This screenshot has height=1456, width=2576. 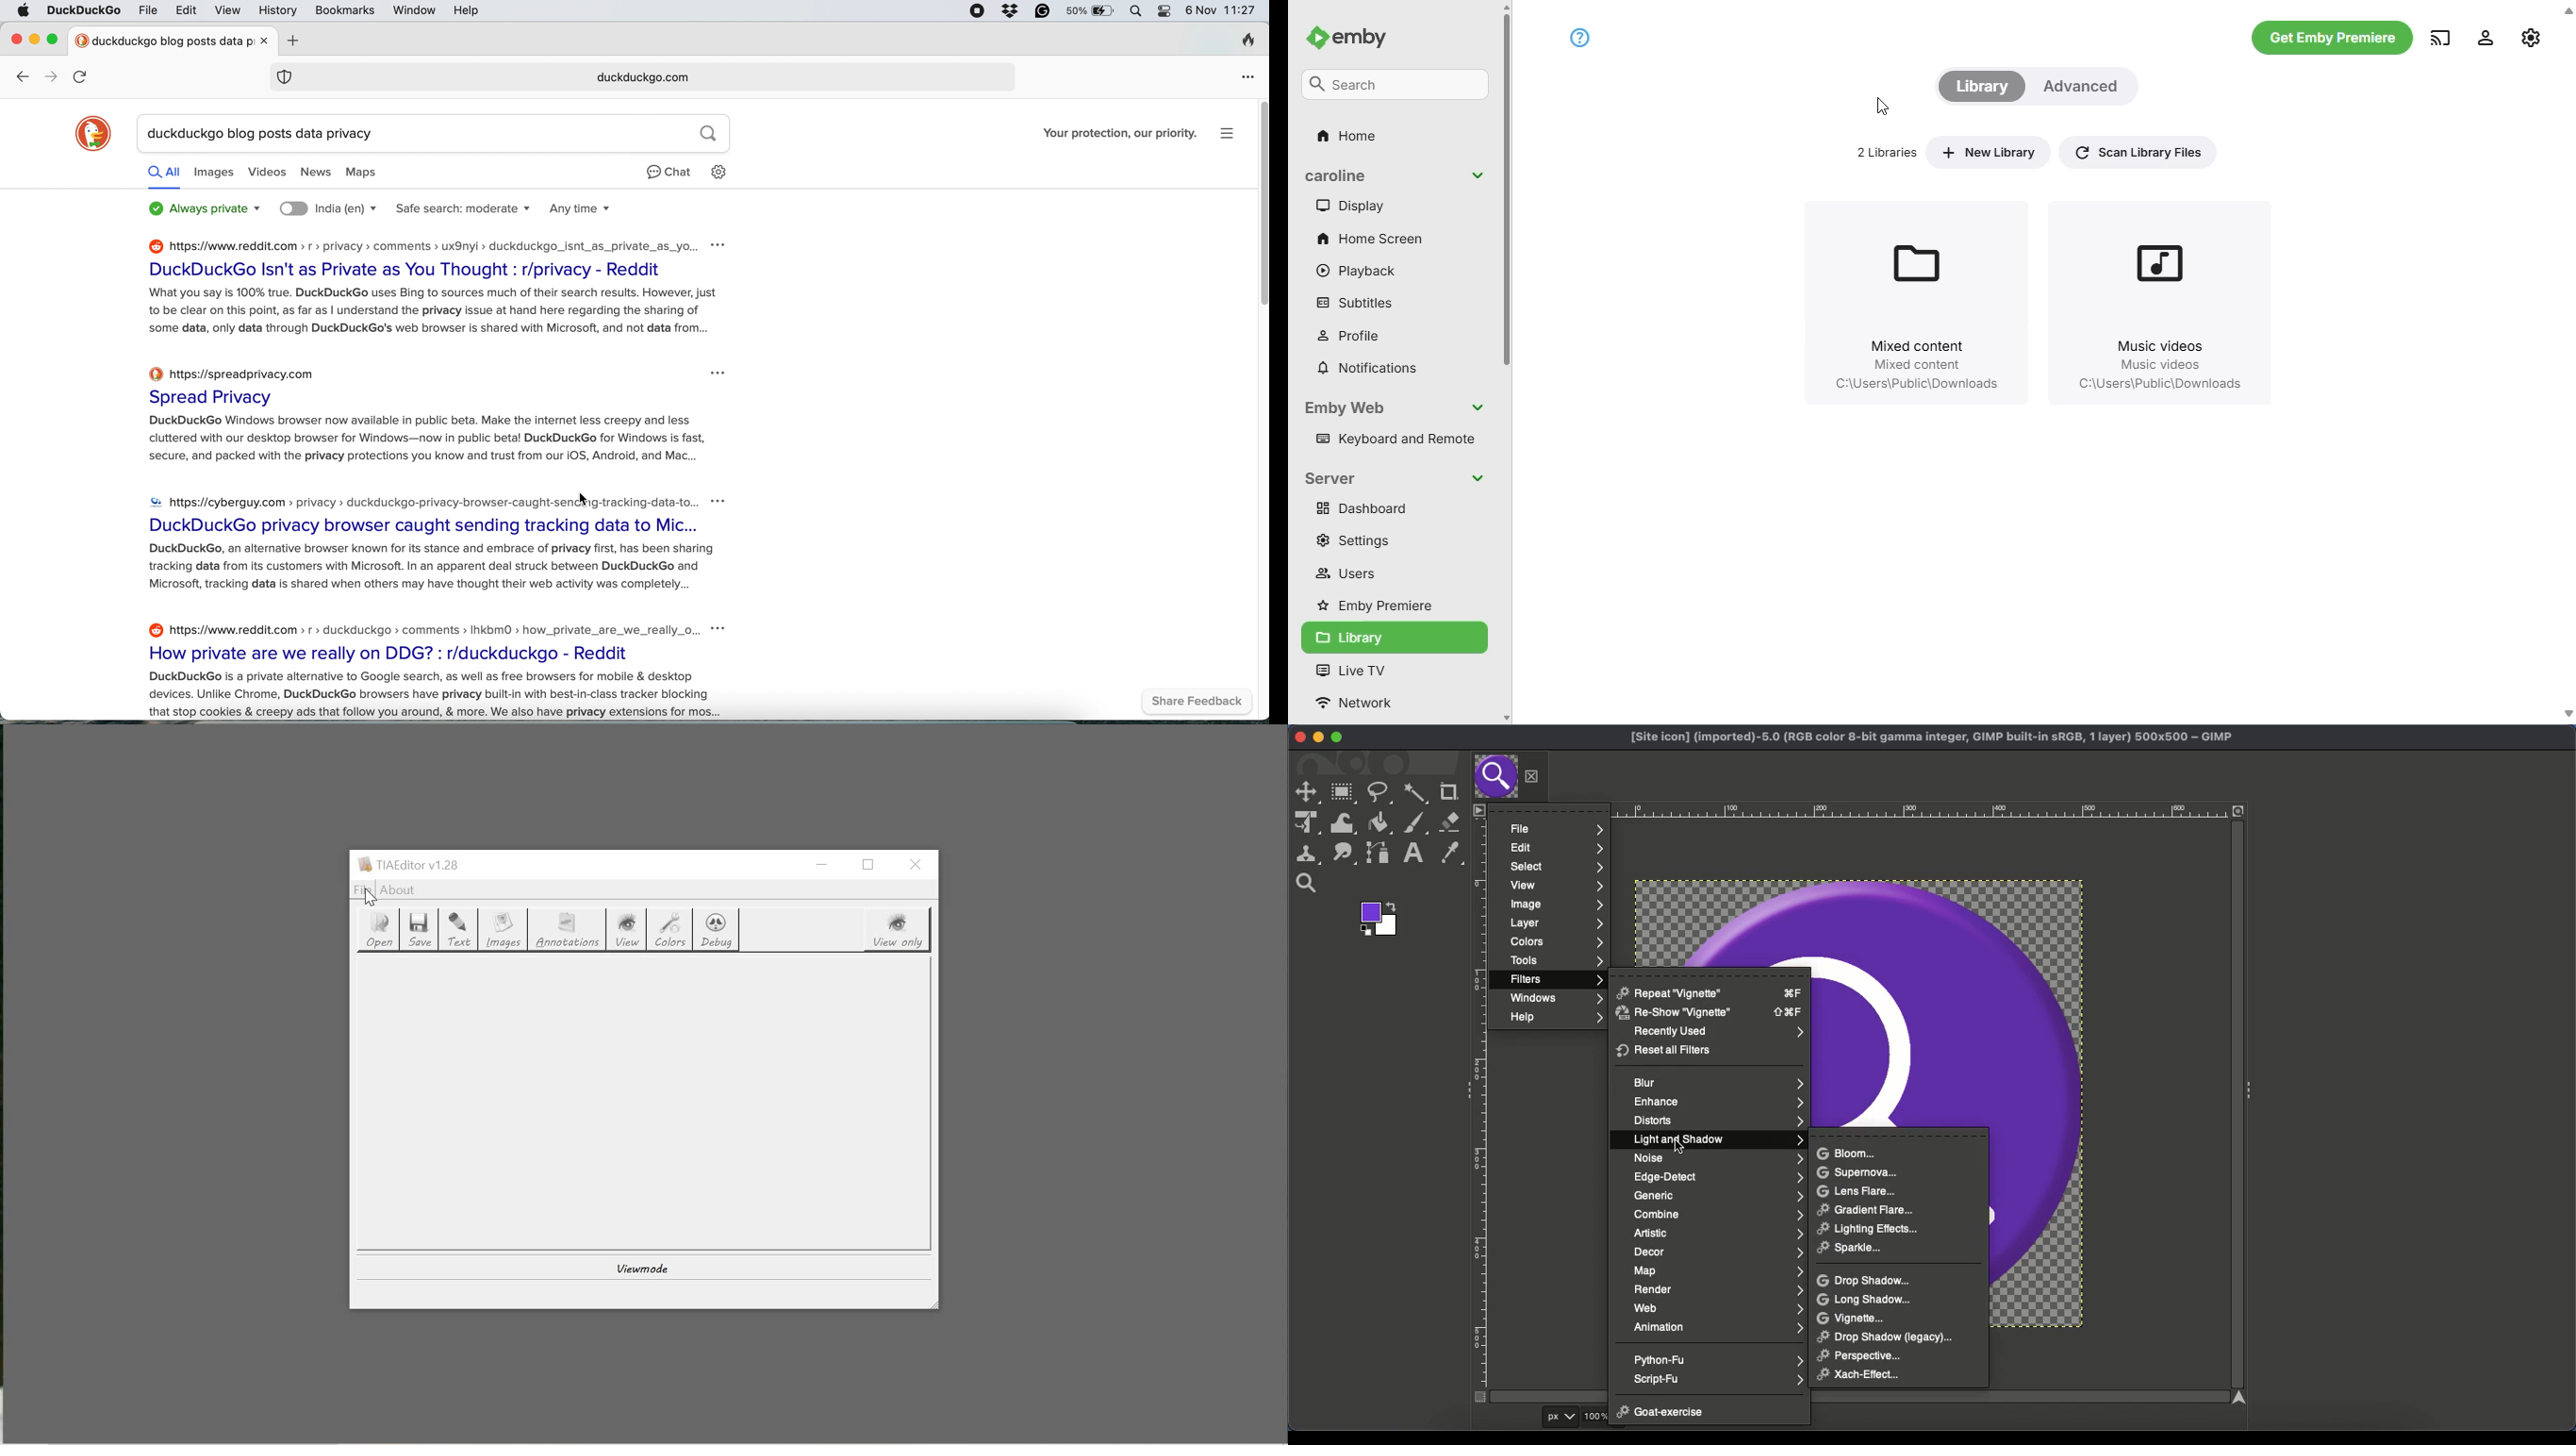 What do you see at coordinates (1463, 1089) in the screenshot?
I see `Collapse` at bounding box center [1463, 1089].